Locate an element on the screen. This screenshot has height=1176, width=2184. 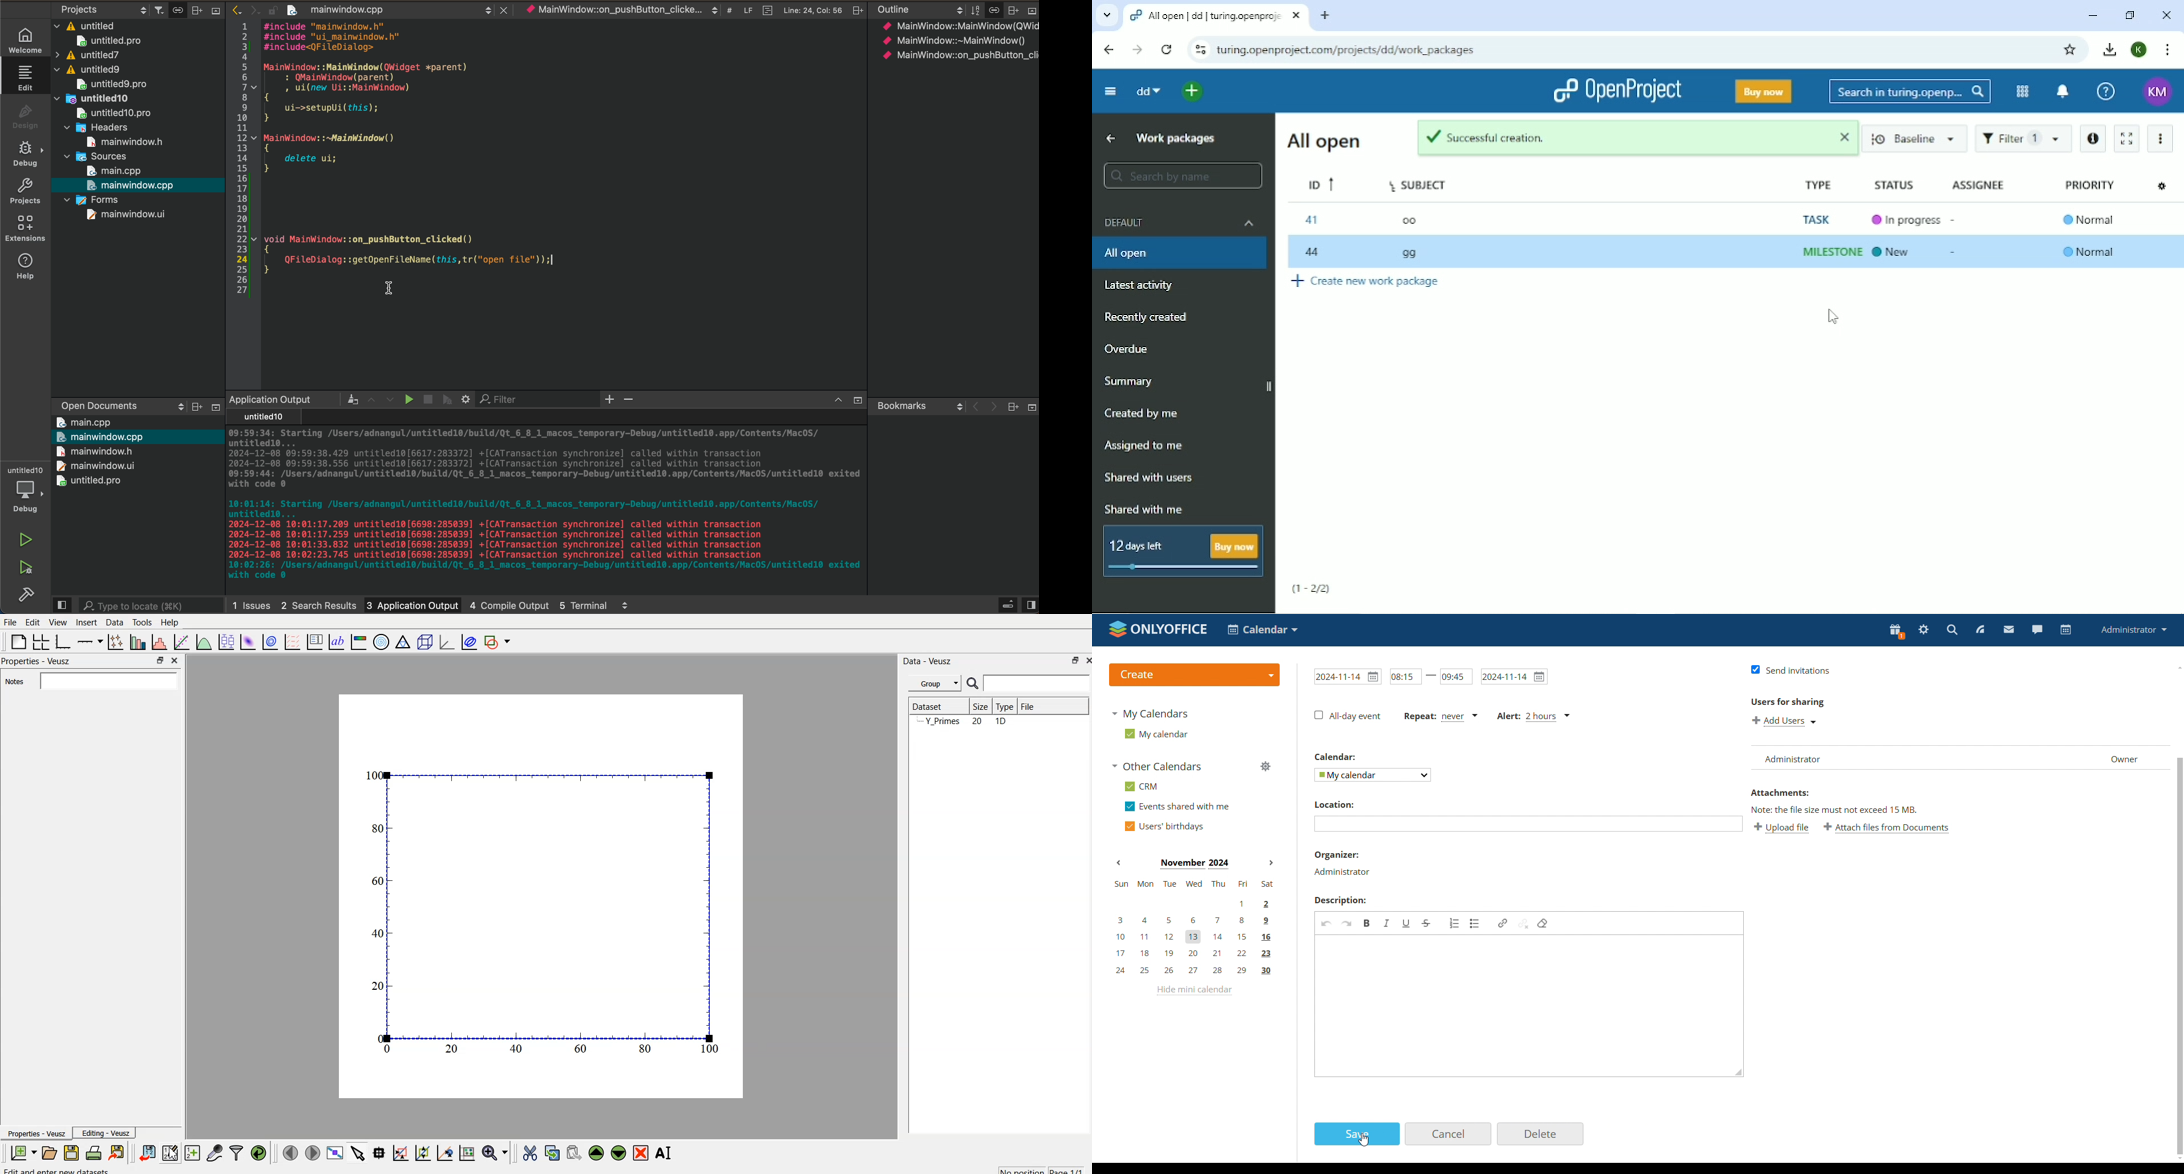
design is located at coordinates (24, 116).